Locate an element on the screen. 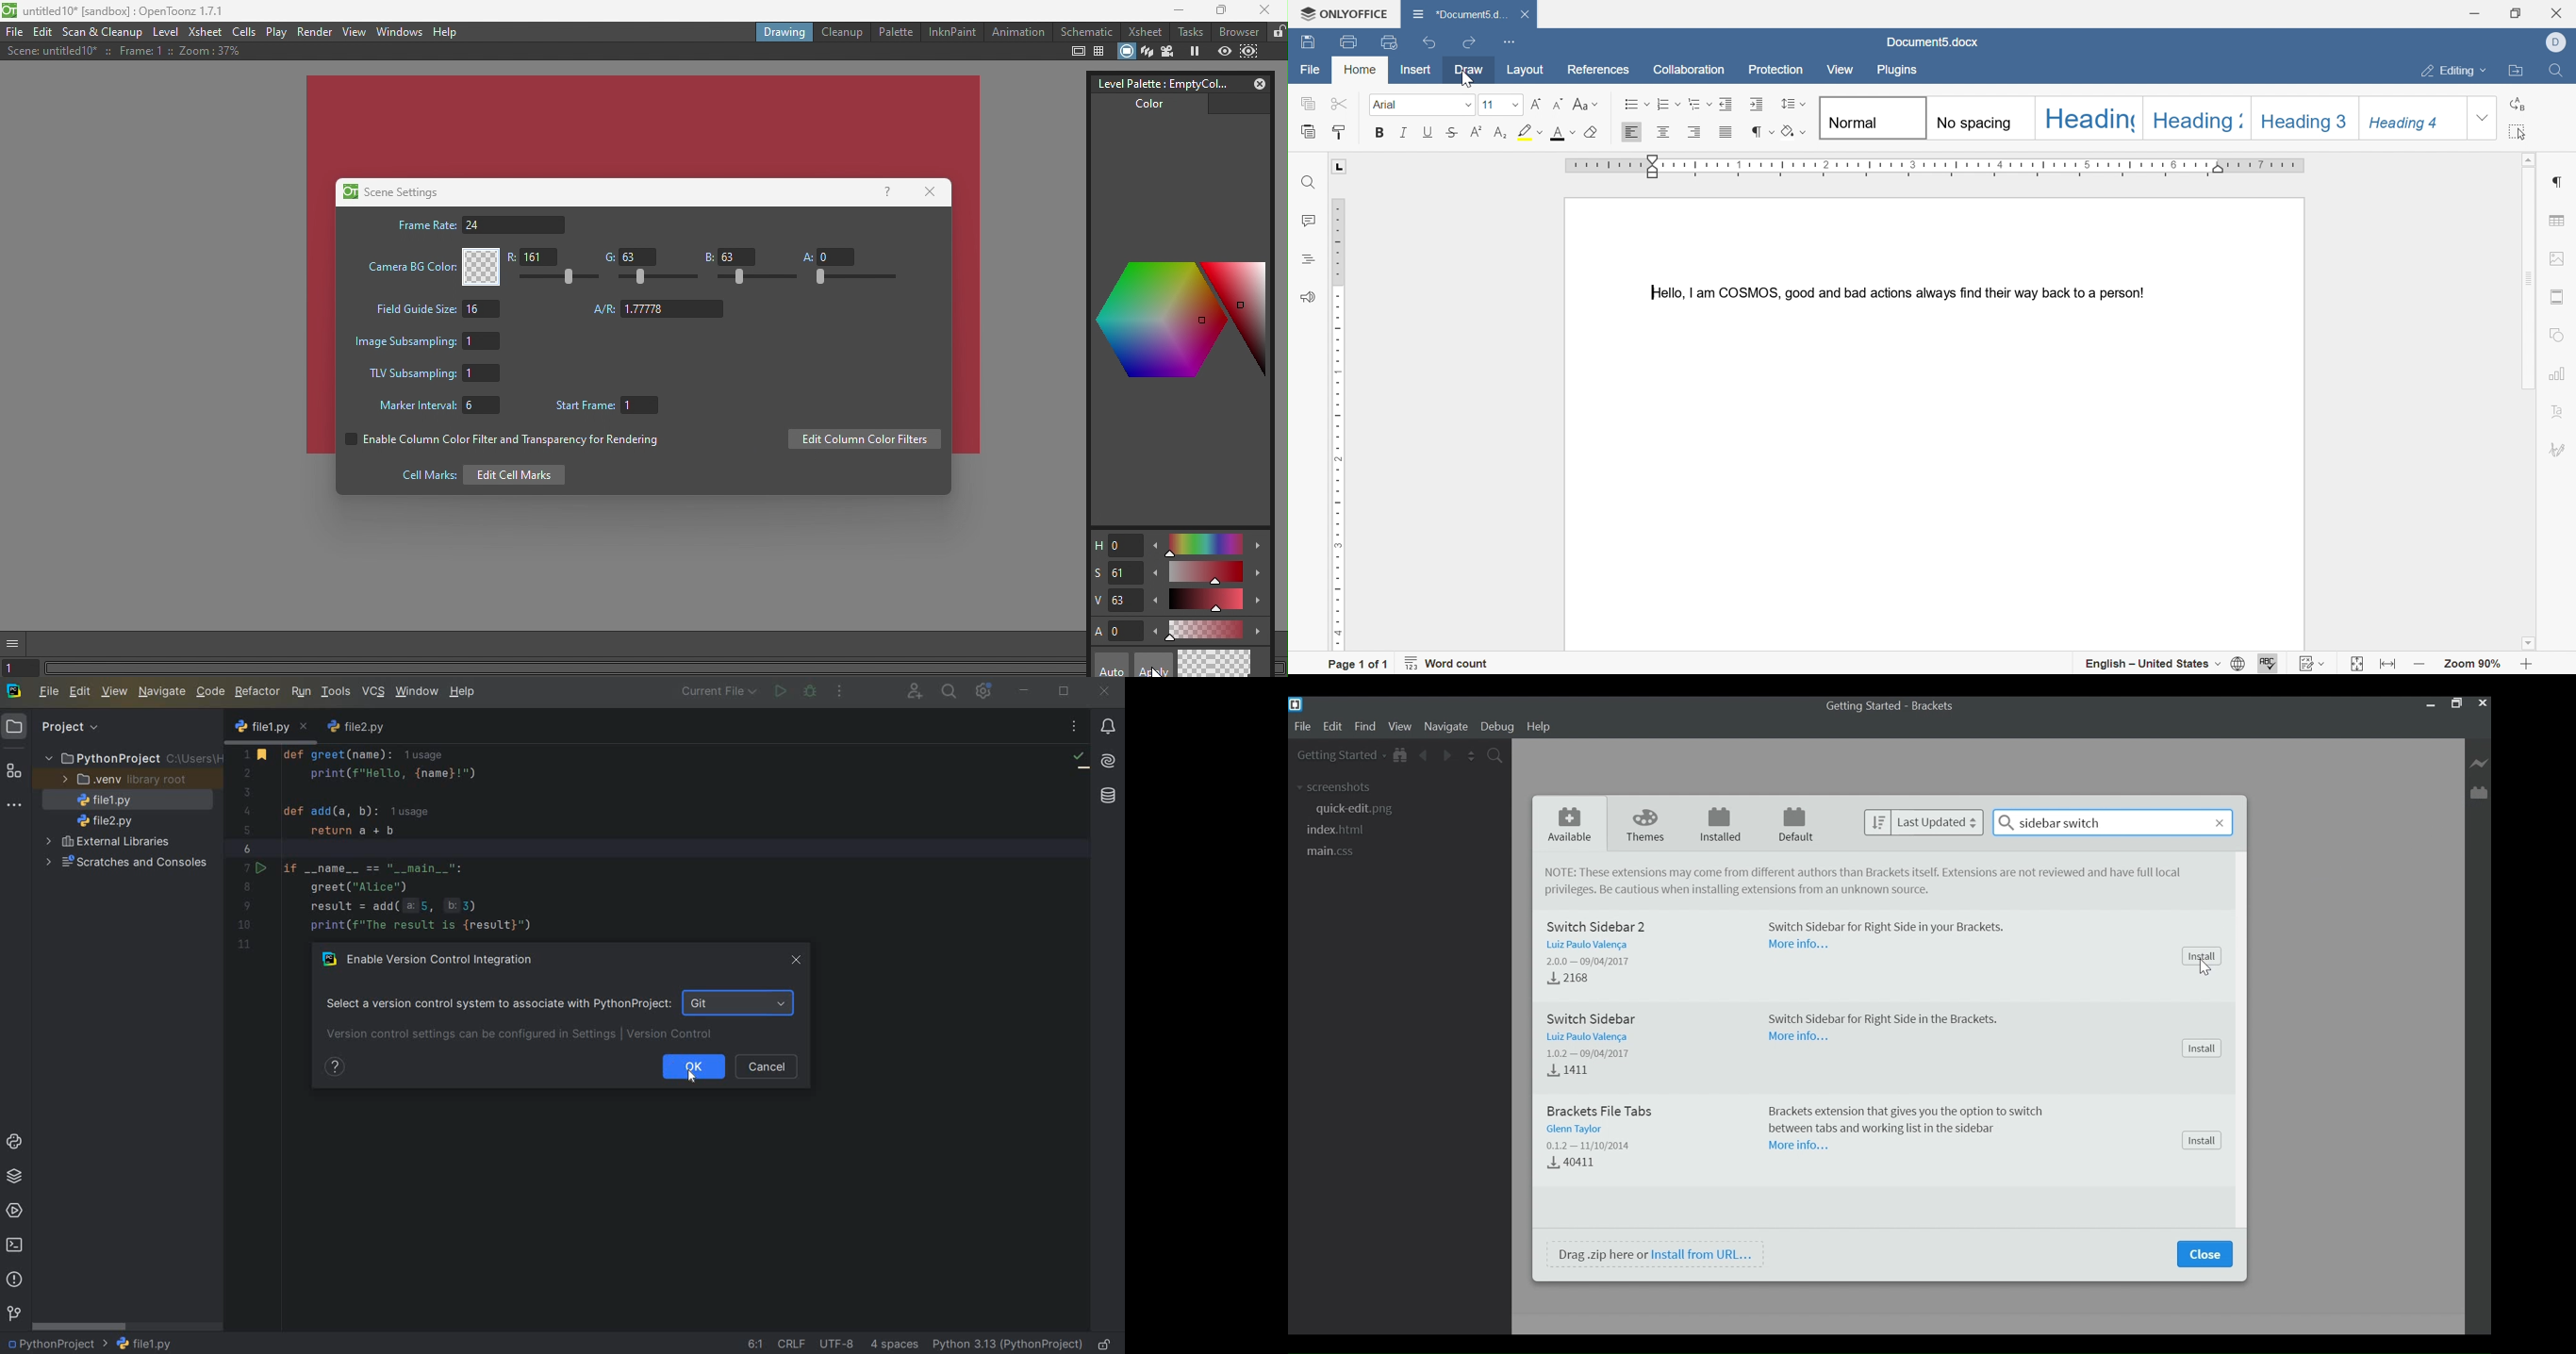 This screenshot has height=1372, width=2576. superscript is located at coordinates (1473, 131).